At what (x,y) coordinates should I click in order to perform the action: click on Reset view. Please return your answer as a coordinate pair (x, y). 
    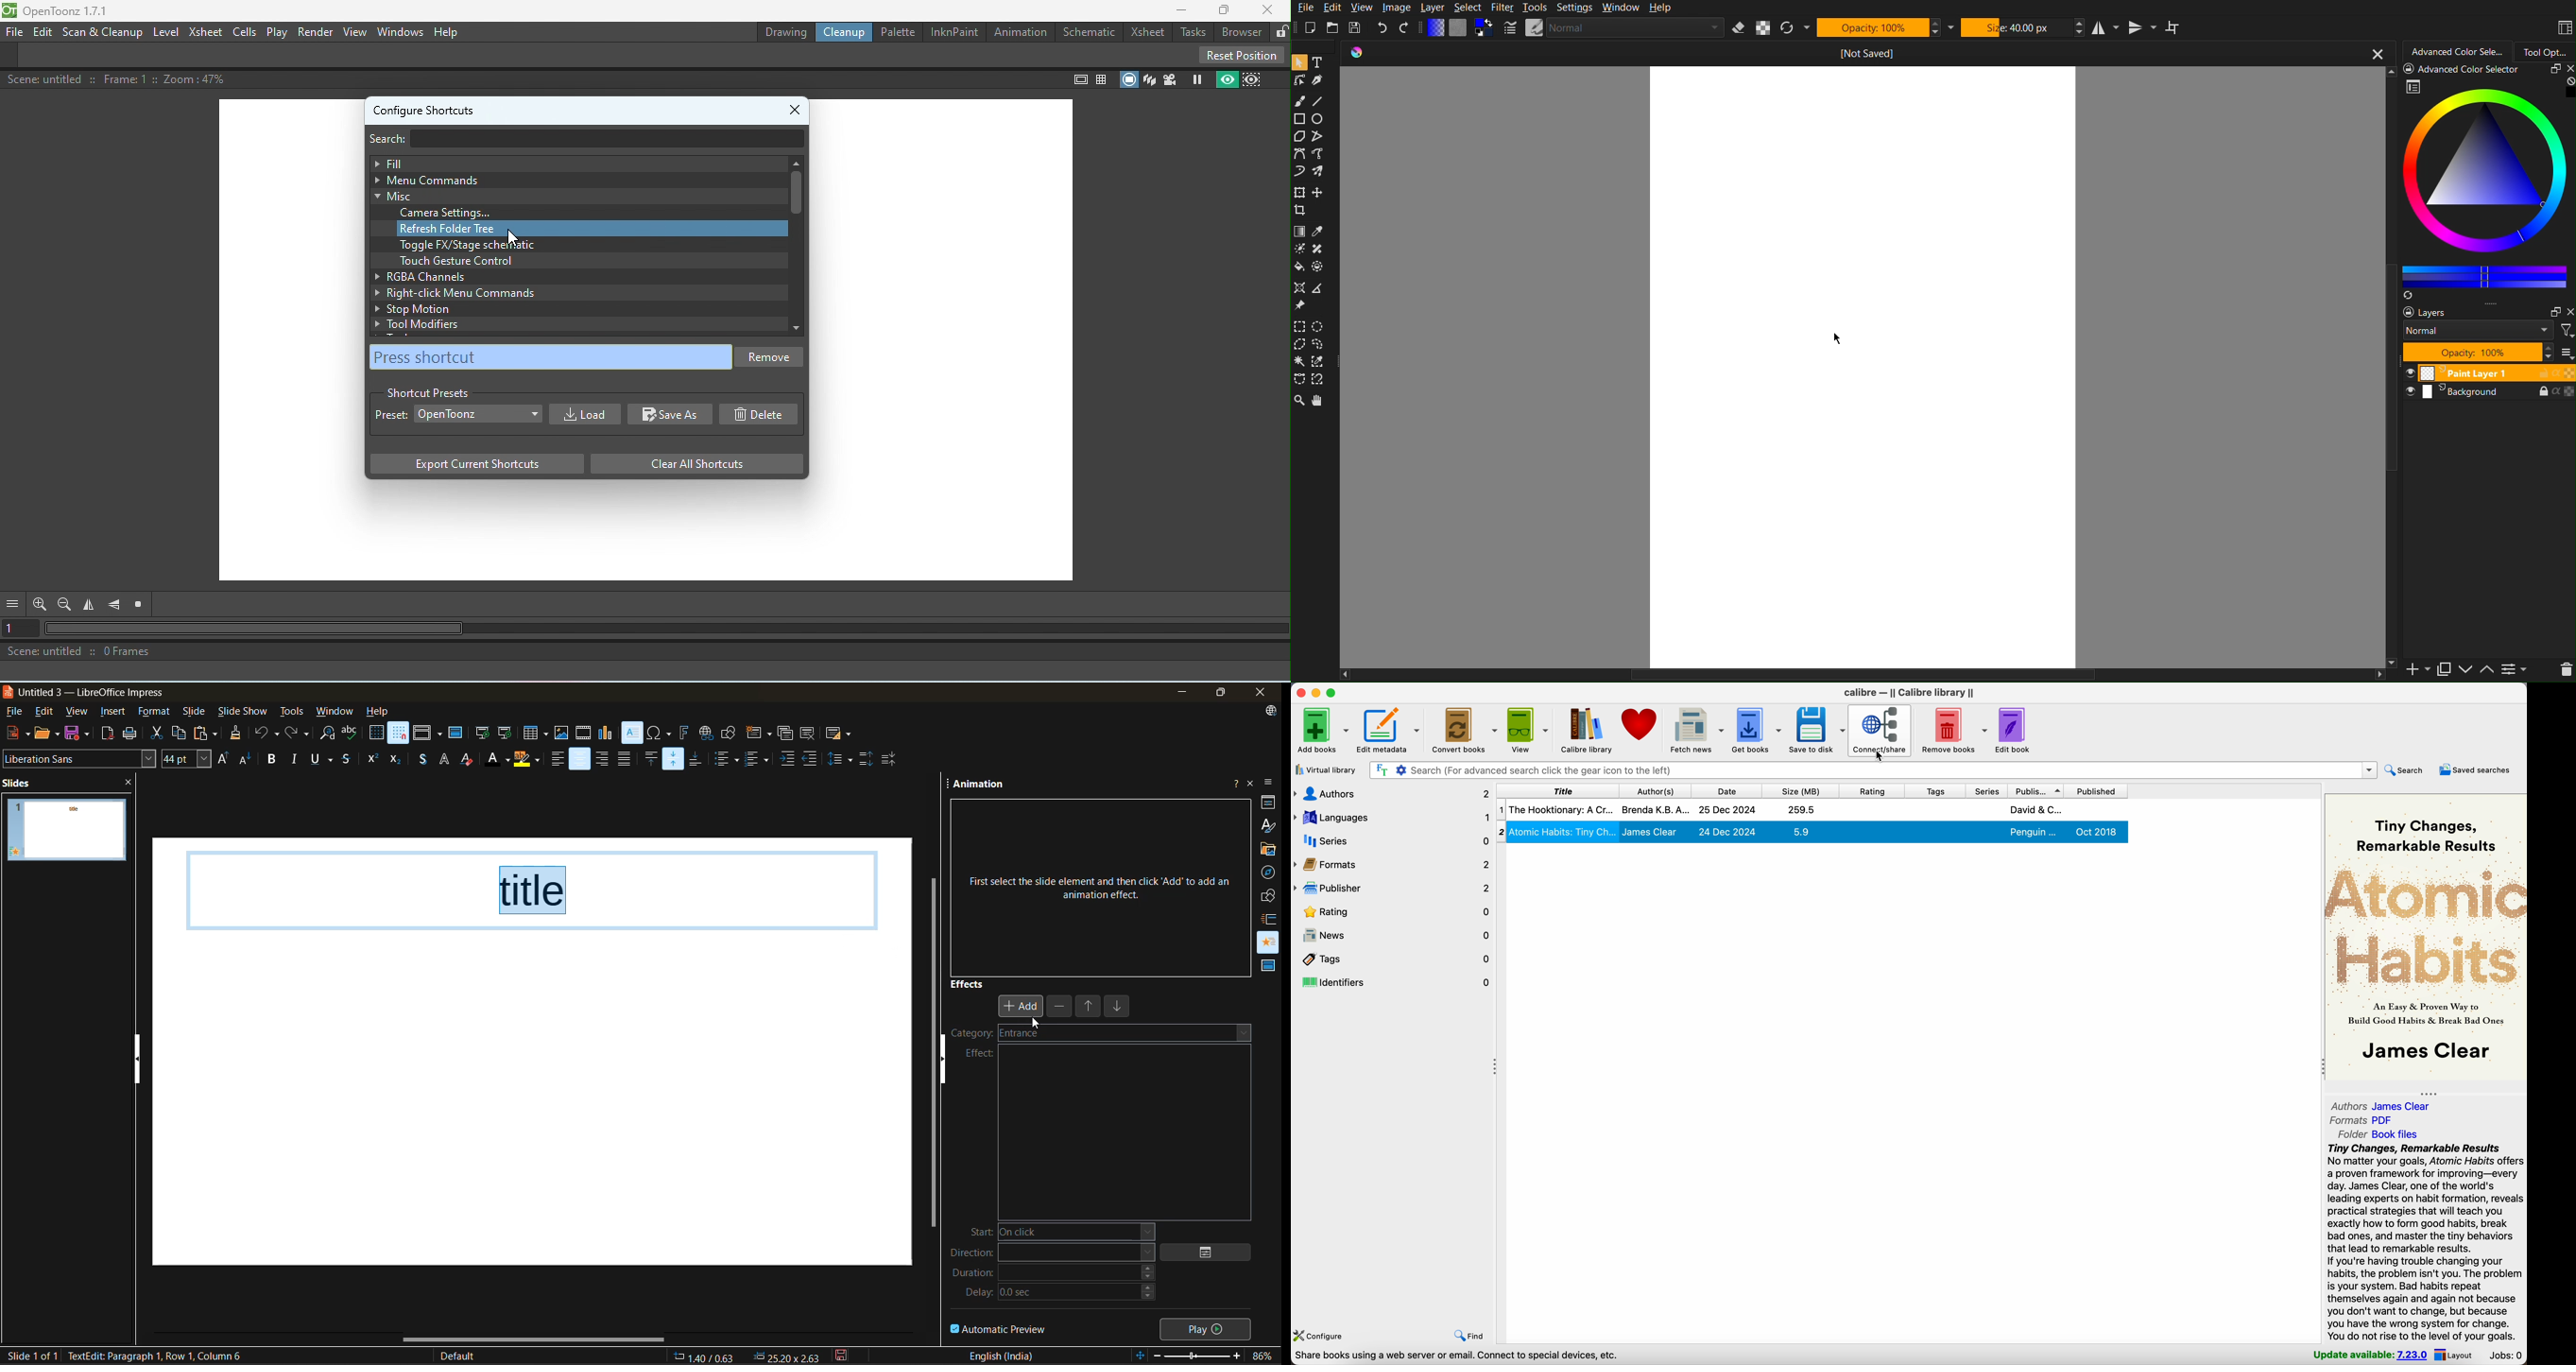
    Looking at the image, I should click on (142, 605).